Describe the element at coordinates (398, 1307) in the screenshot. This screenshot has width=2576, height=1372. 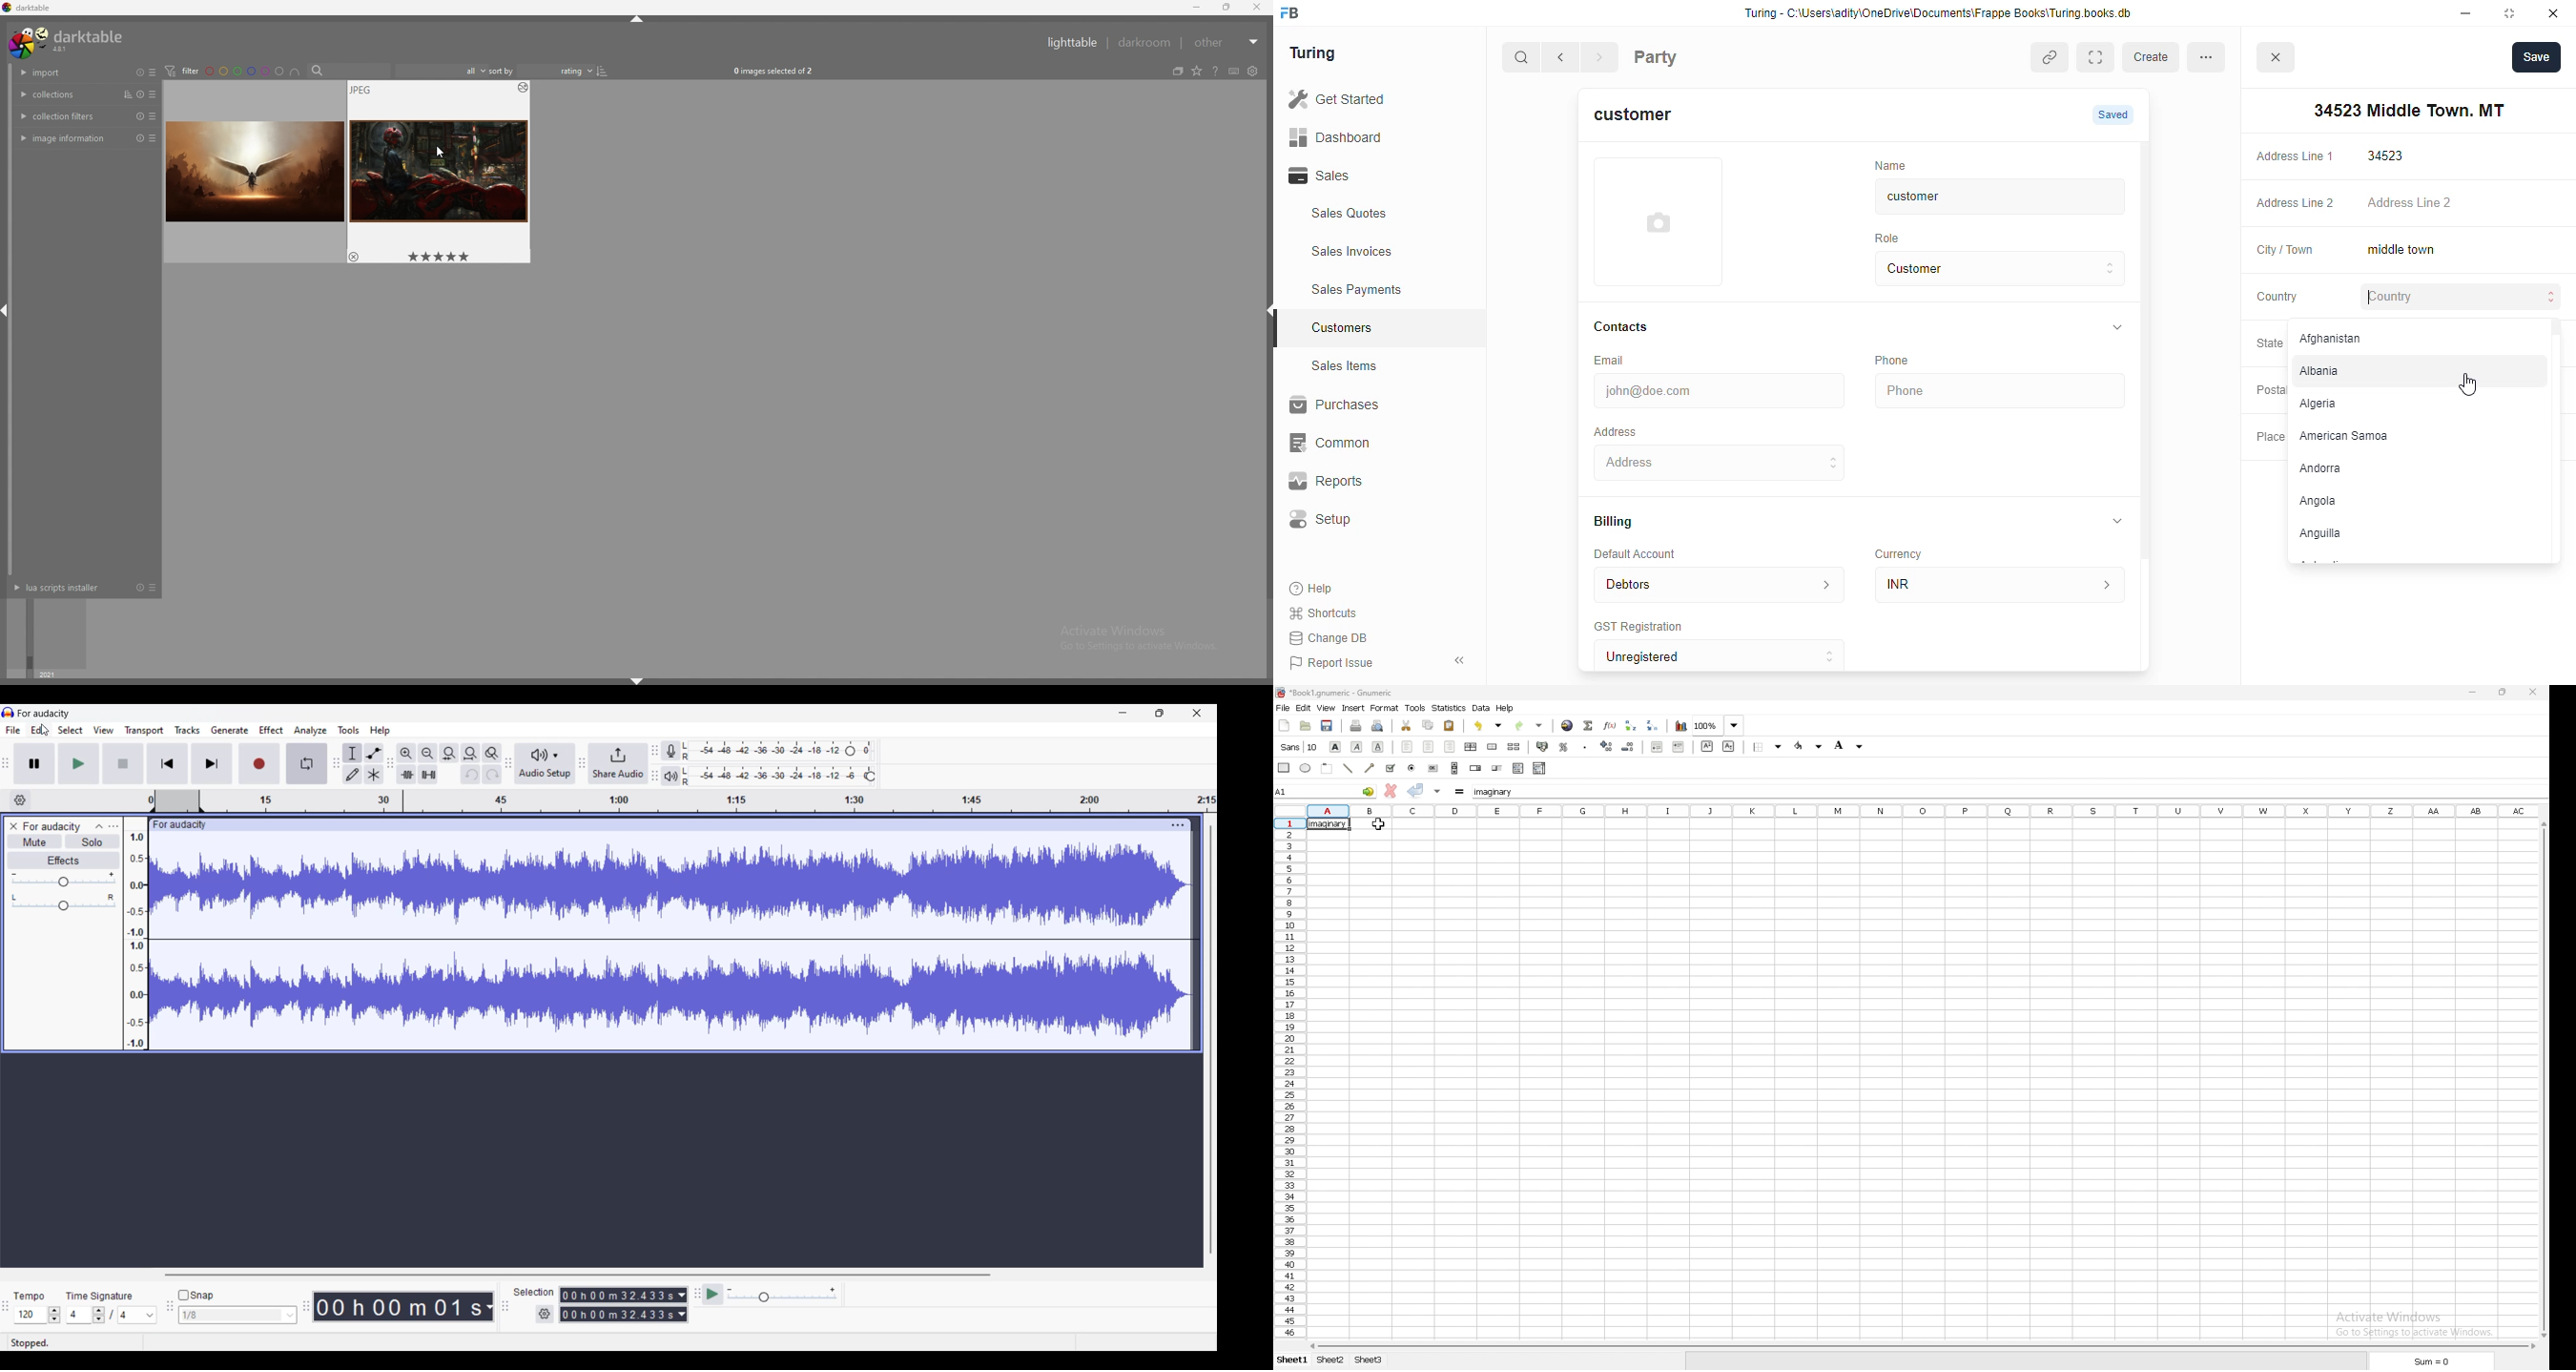
I see `Current timestamp of track` at that location.